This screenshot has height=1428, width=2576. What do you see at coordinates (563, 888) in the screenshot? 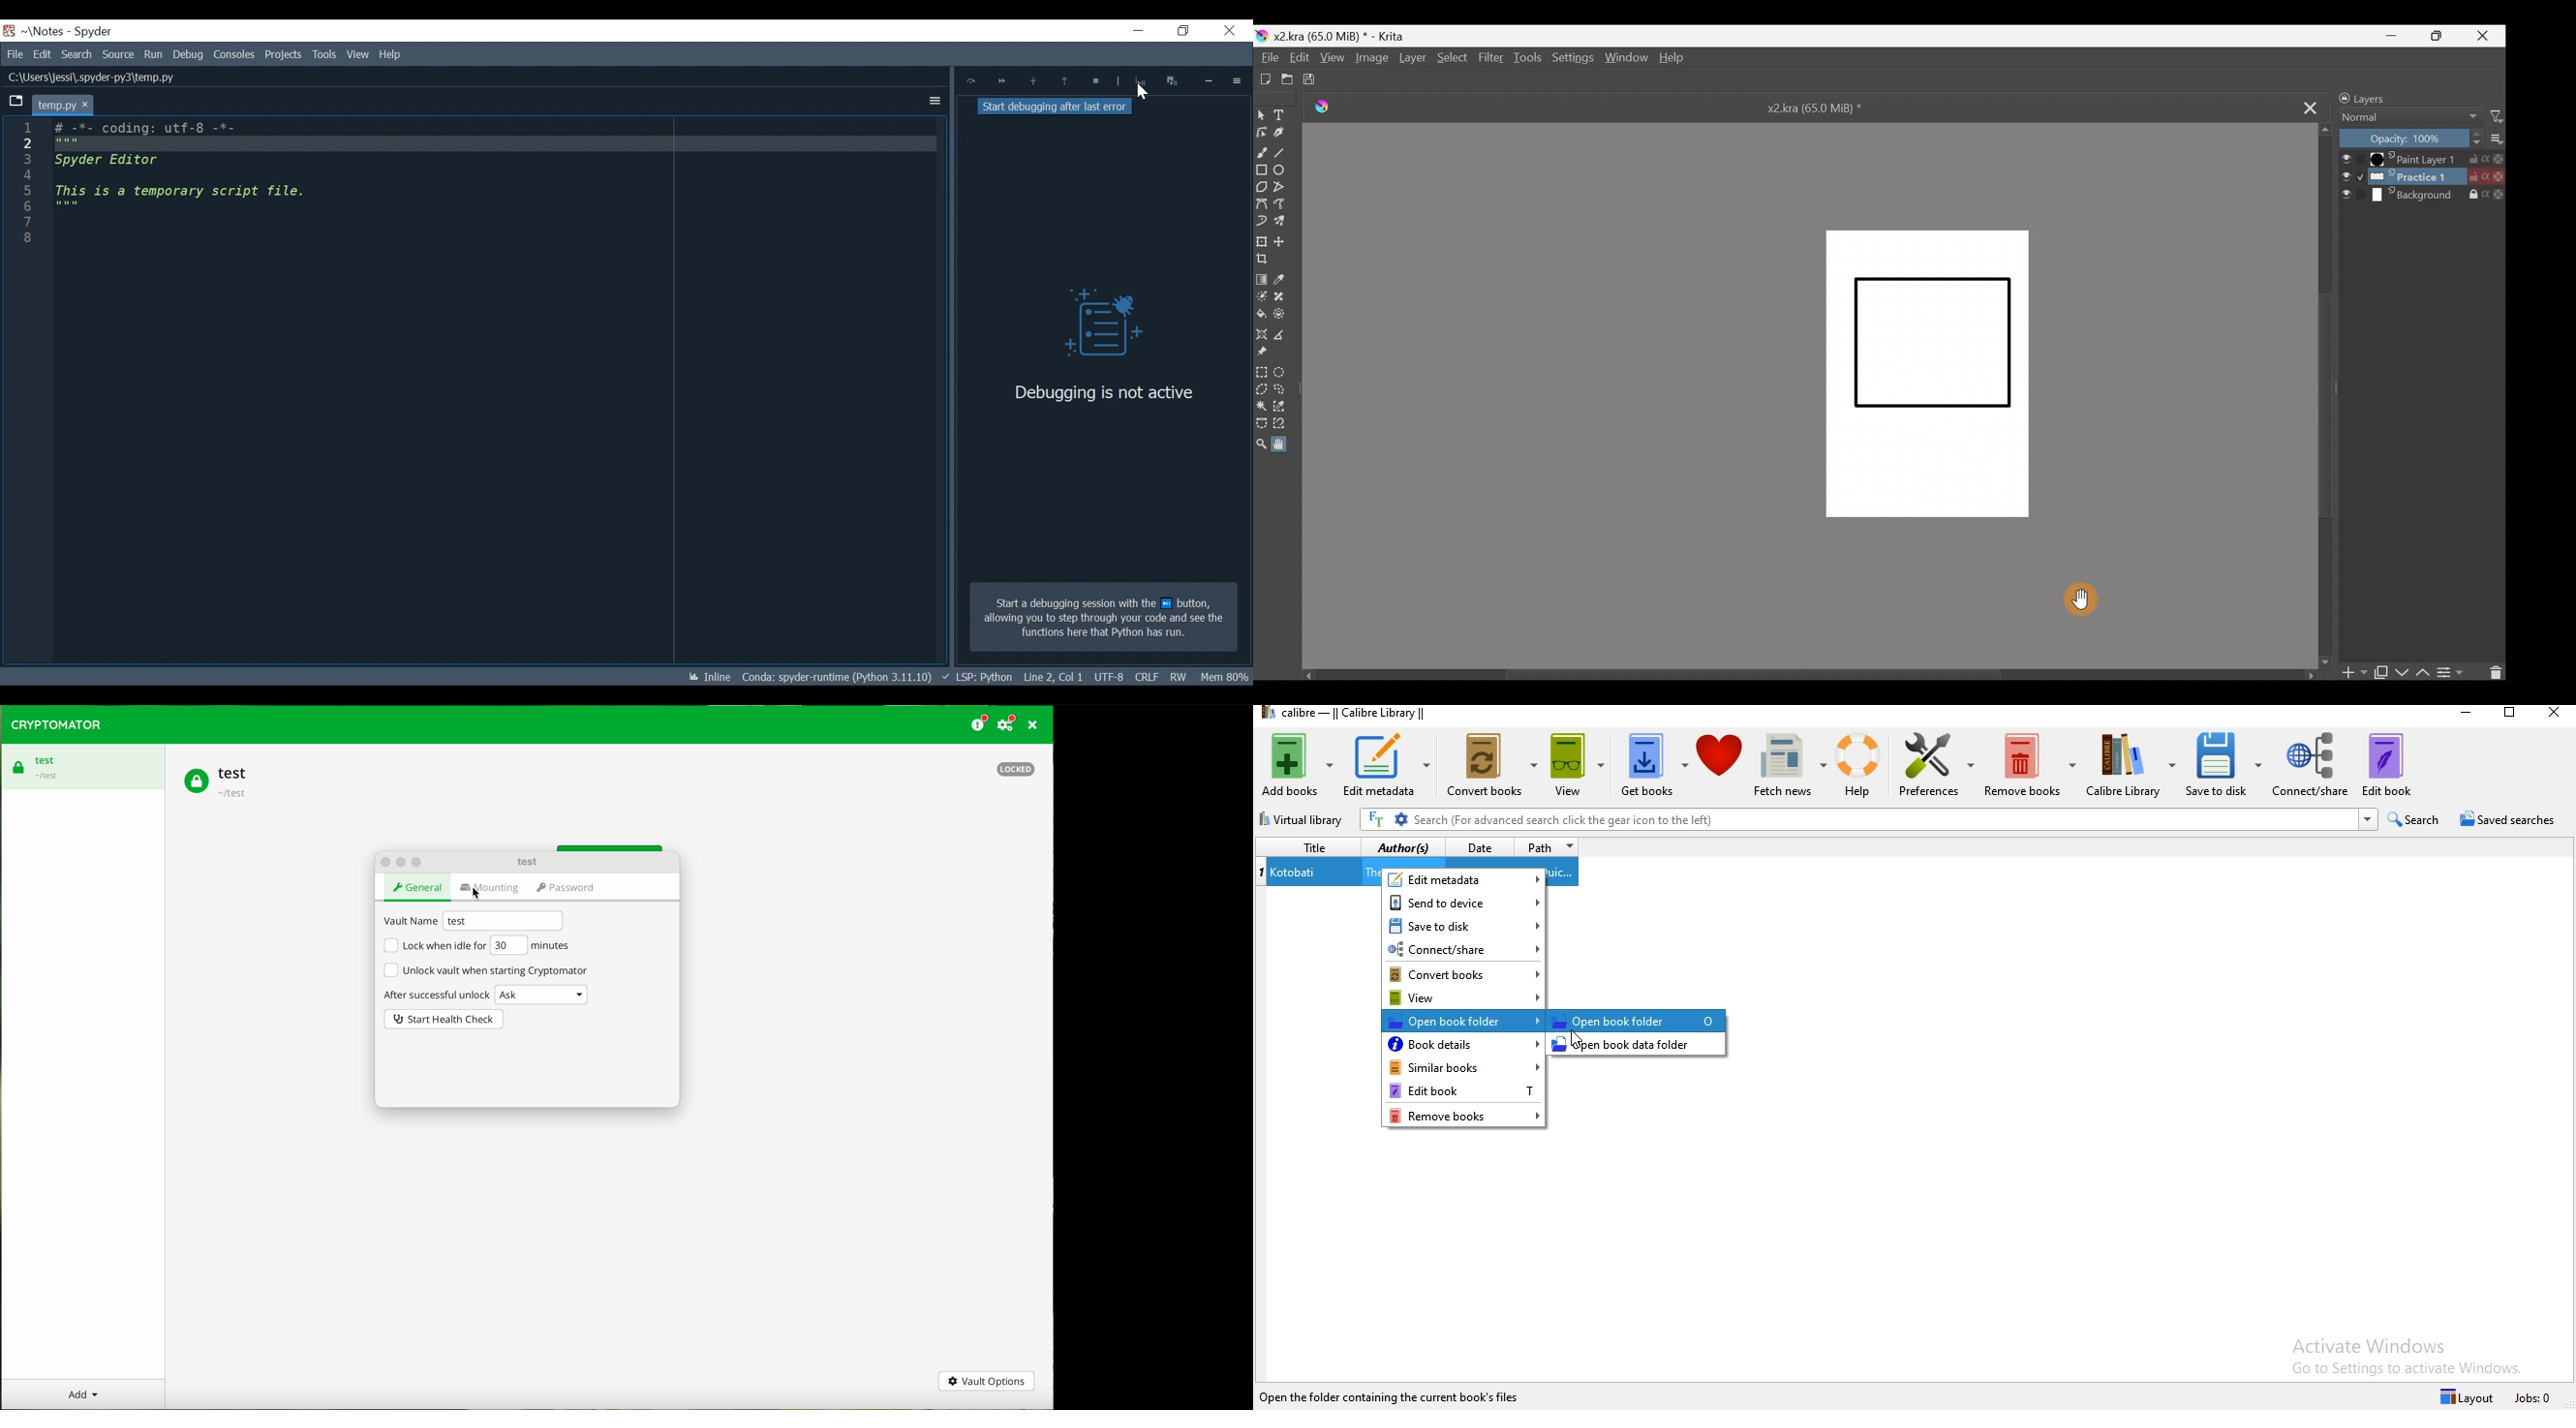
I see `password` at bounding box center [563, 888].